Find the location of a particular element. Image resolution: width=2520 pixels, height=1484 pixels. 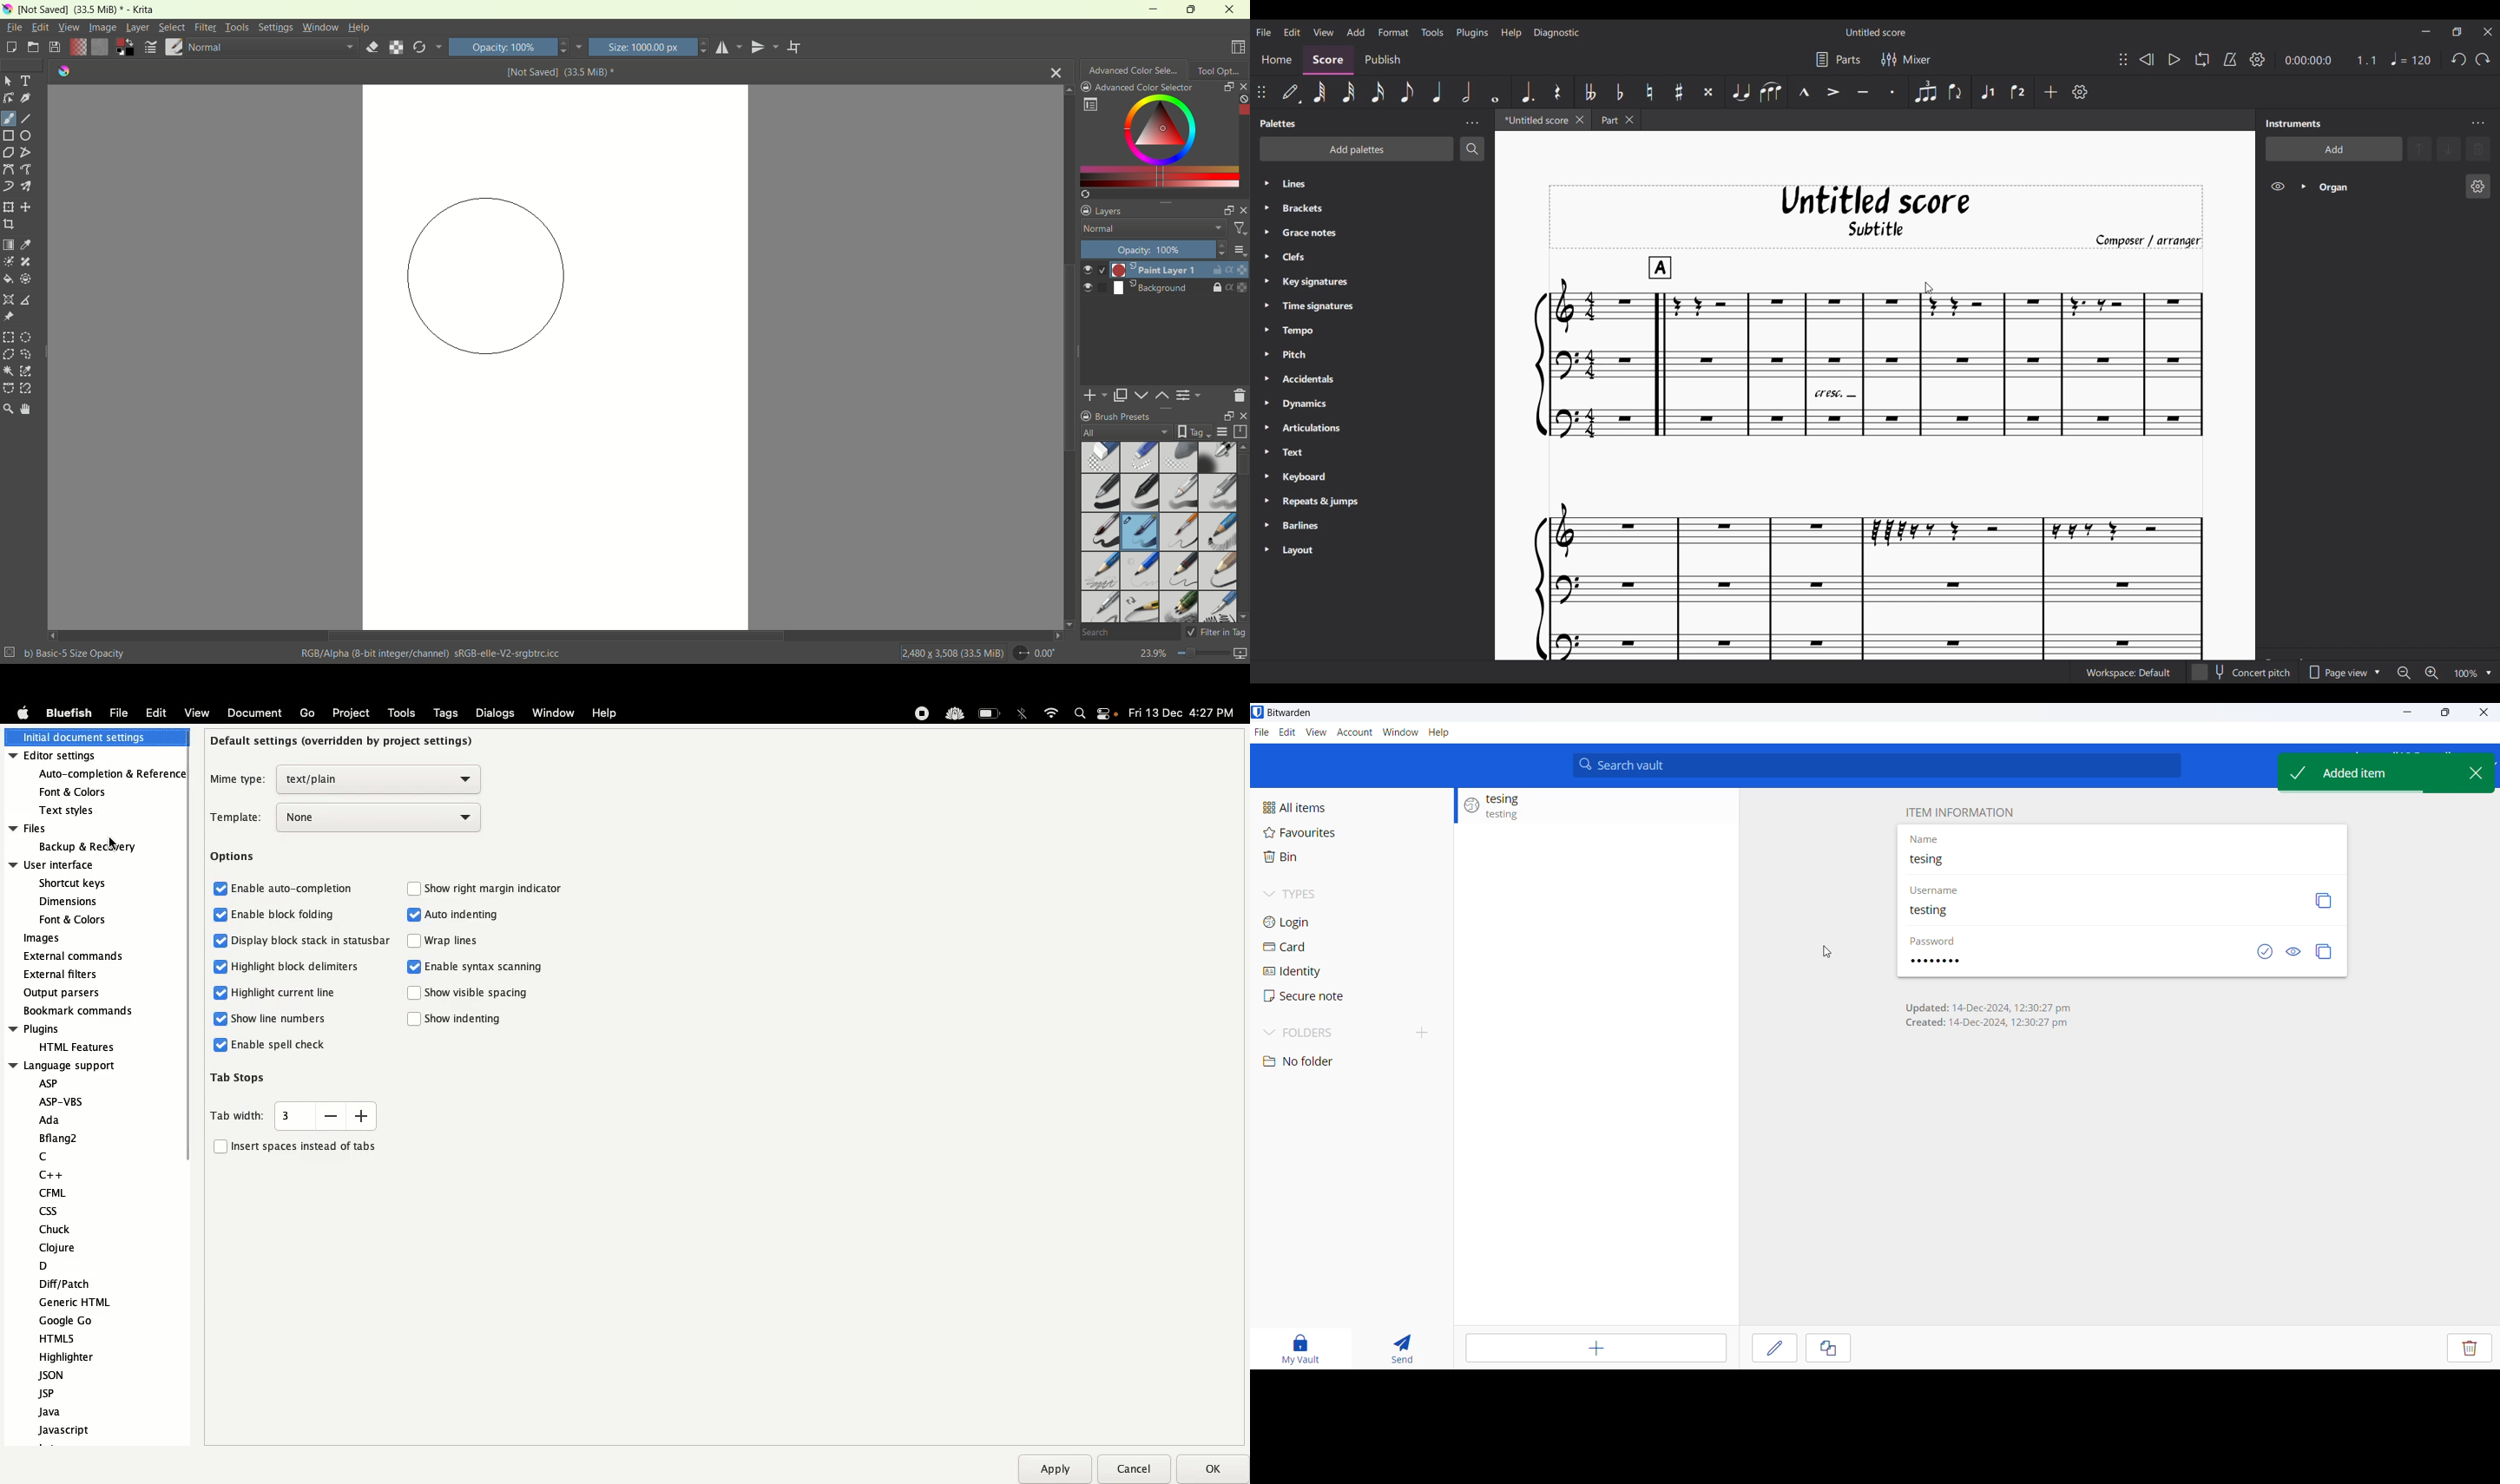

Parts settings is located at coordinates (1838, 60).